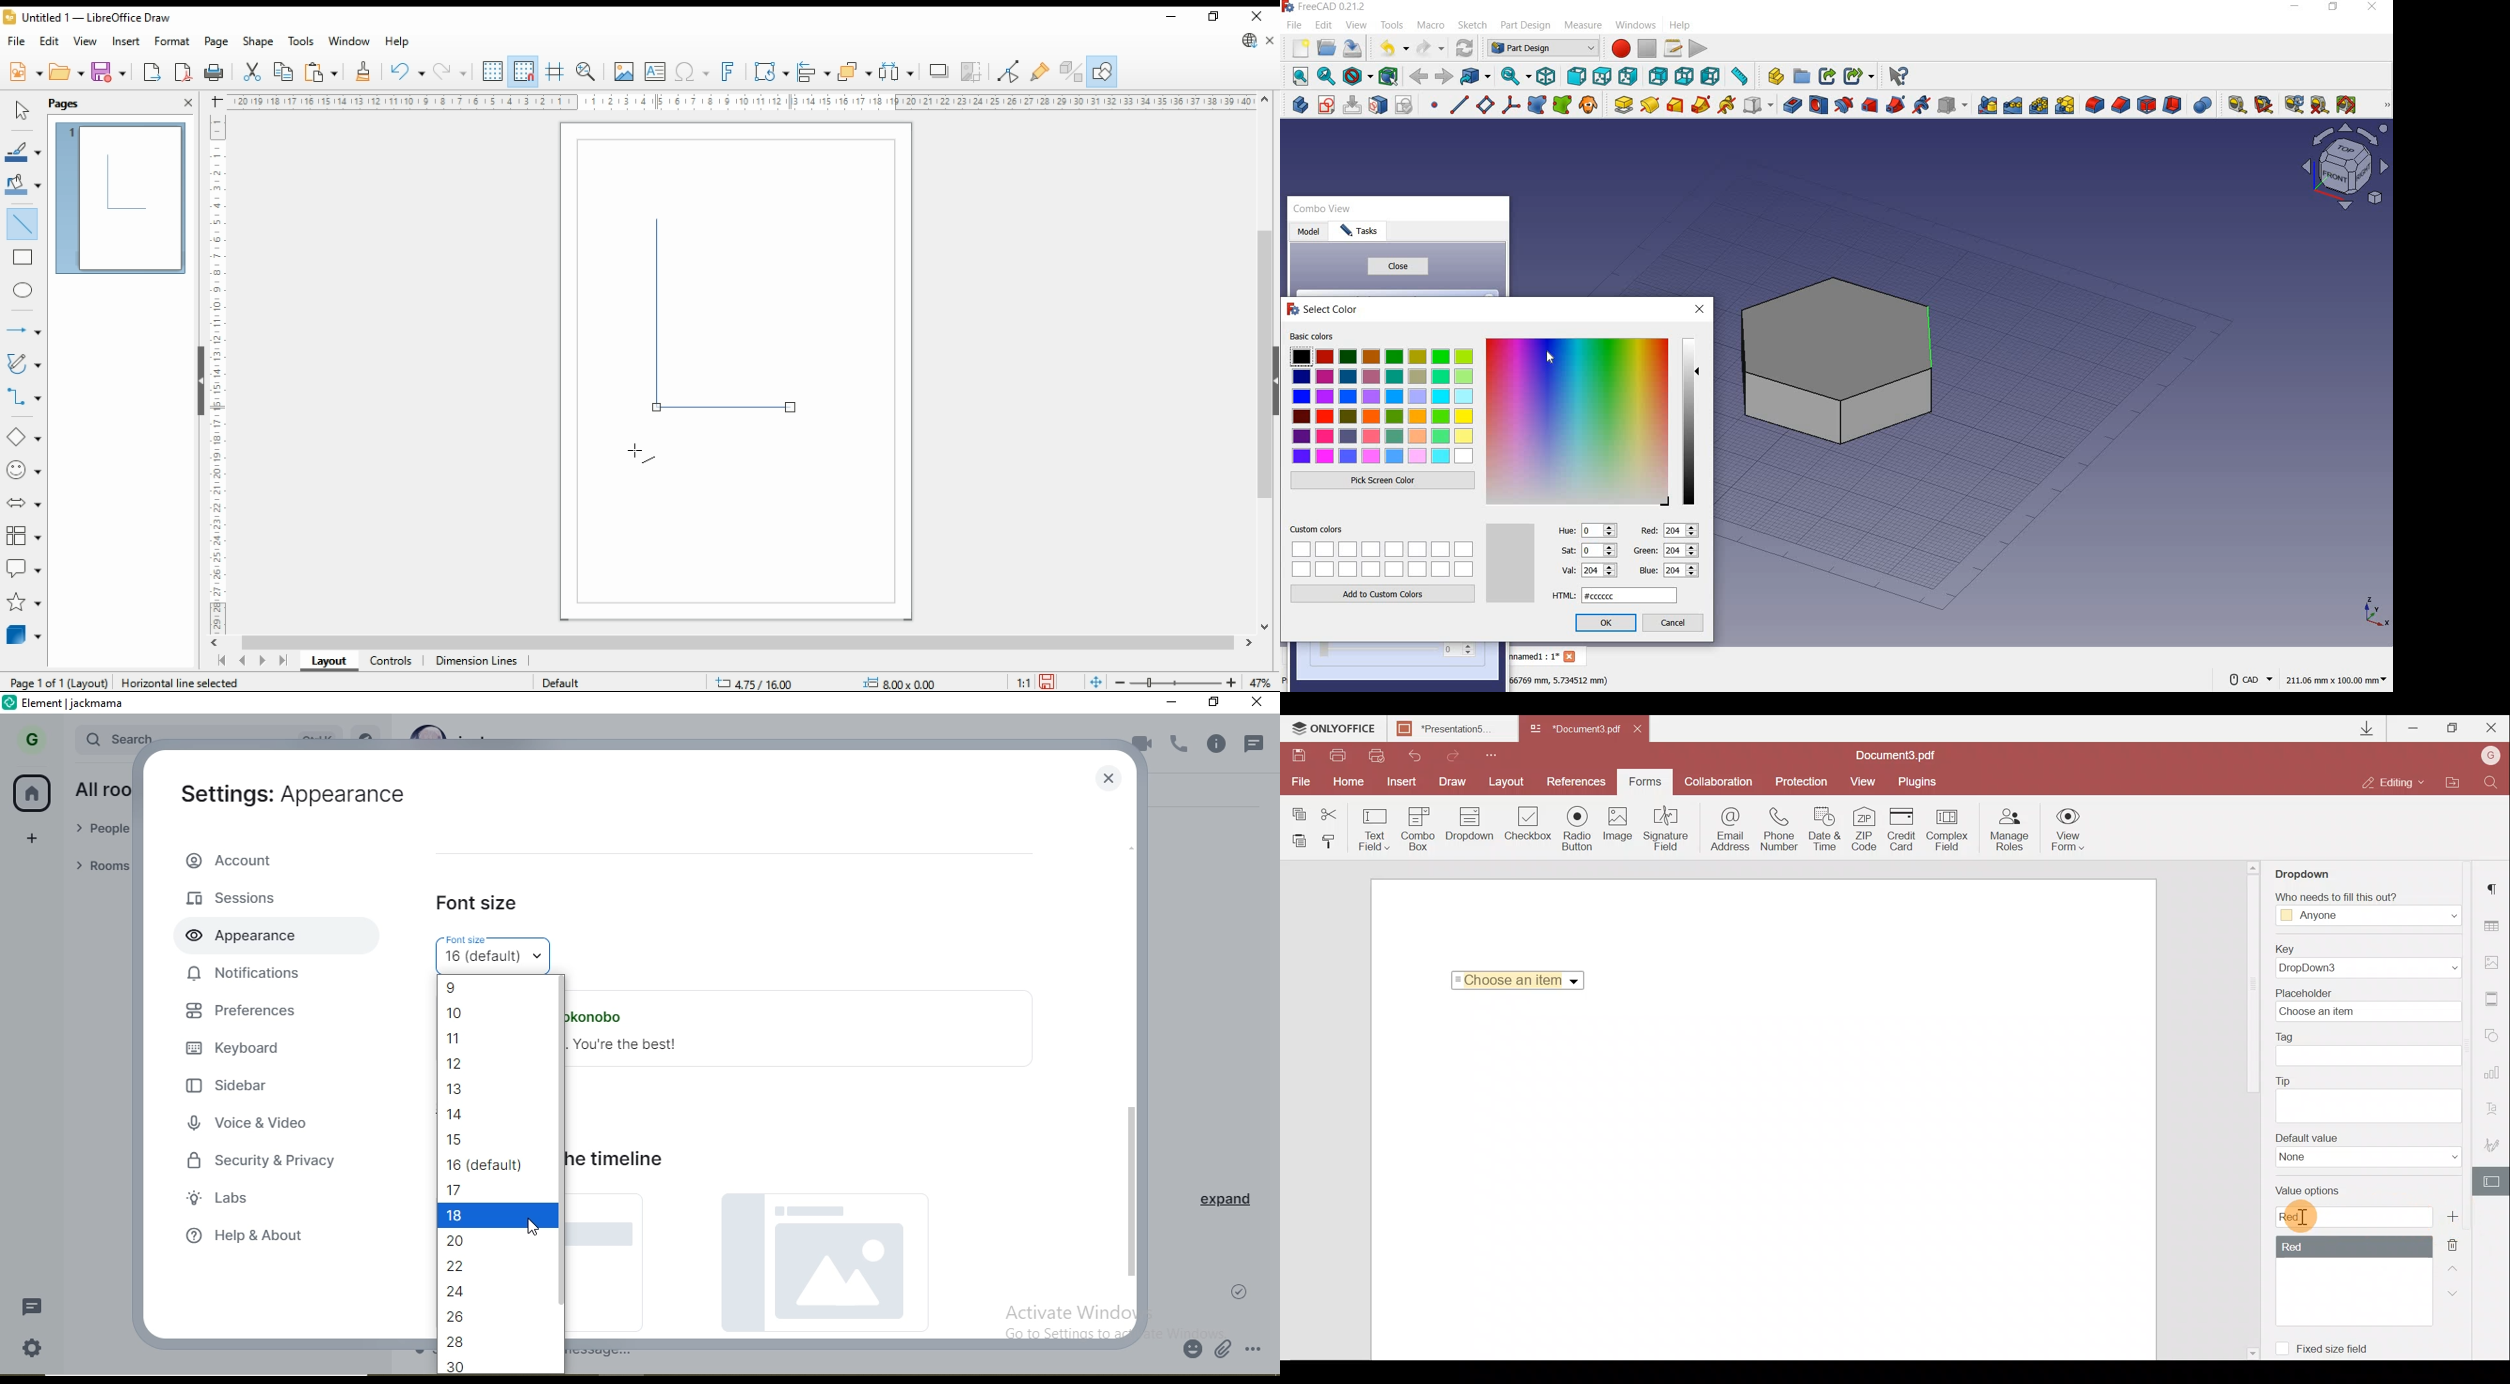 The height and width of the screenshot is (1400, 2520). Describe the element at coordinates (655, 72) in the screenshot. I see `insert text box` at that location.